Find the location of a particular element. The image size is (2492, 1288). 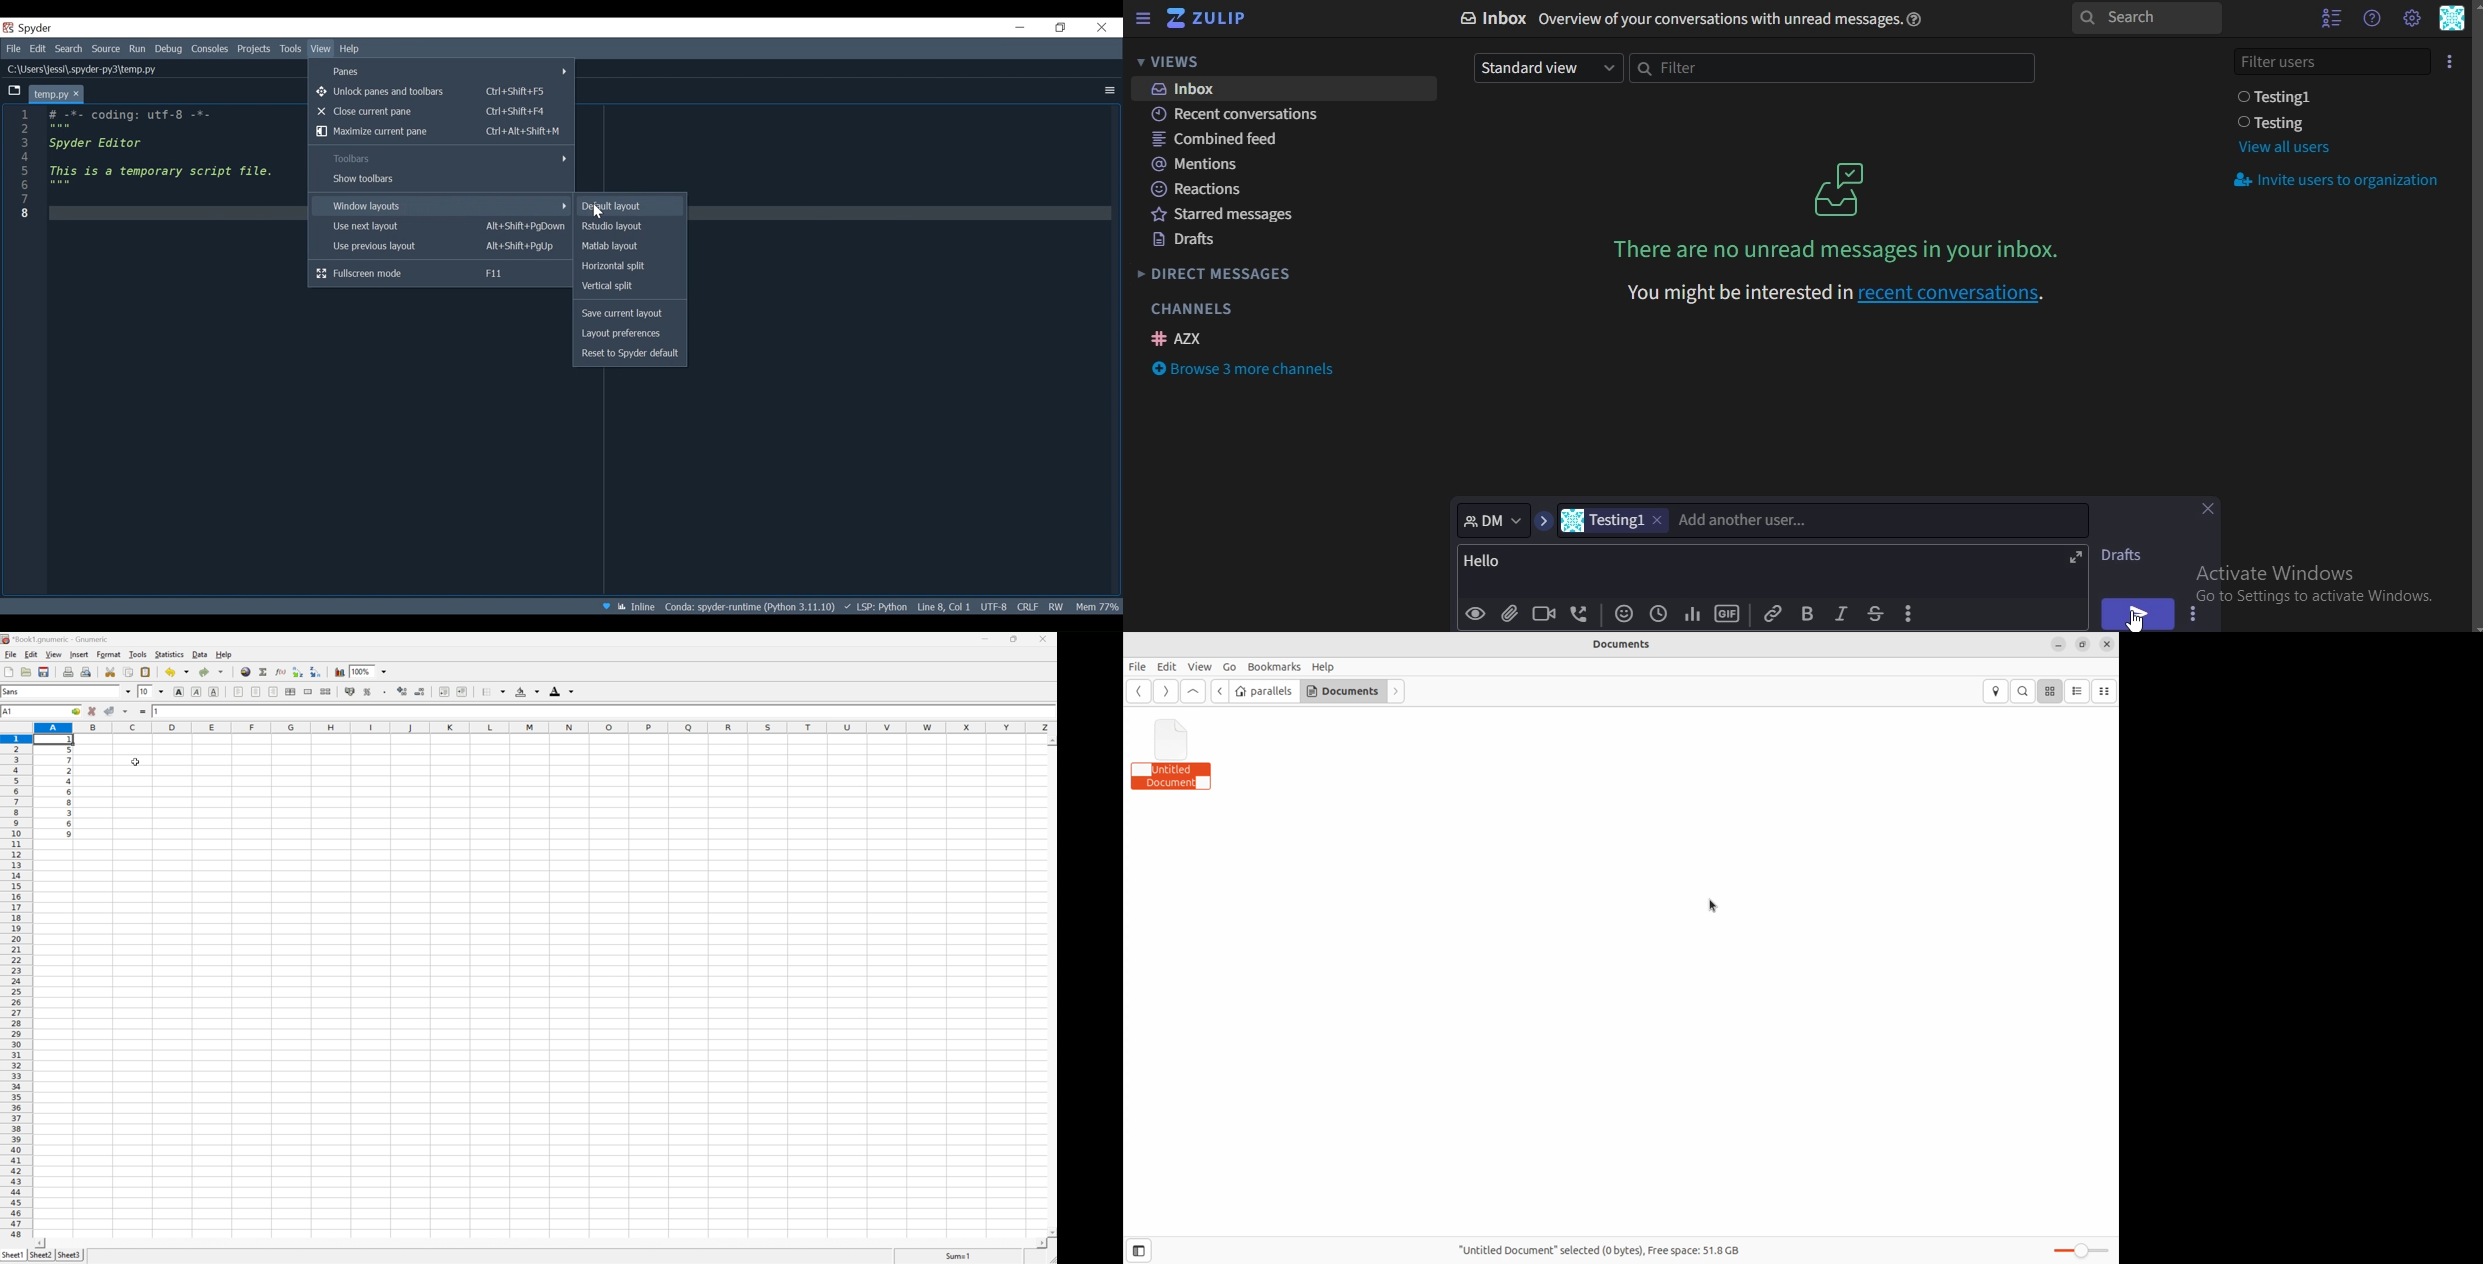

icon is located at coordinates (1208, 19).